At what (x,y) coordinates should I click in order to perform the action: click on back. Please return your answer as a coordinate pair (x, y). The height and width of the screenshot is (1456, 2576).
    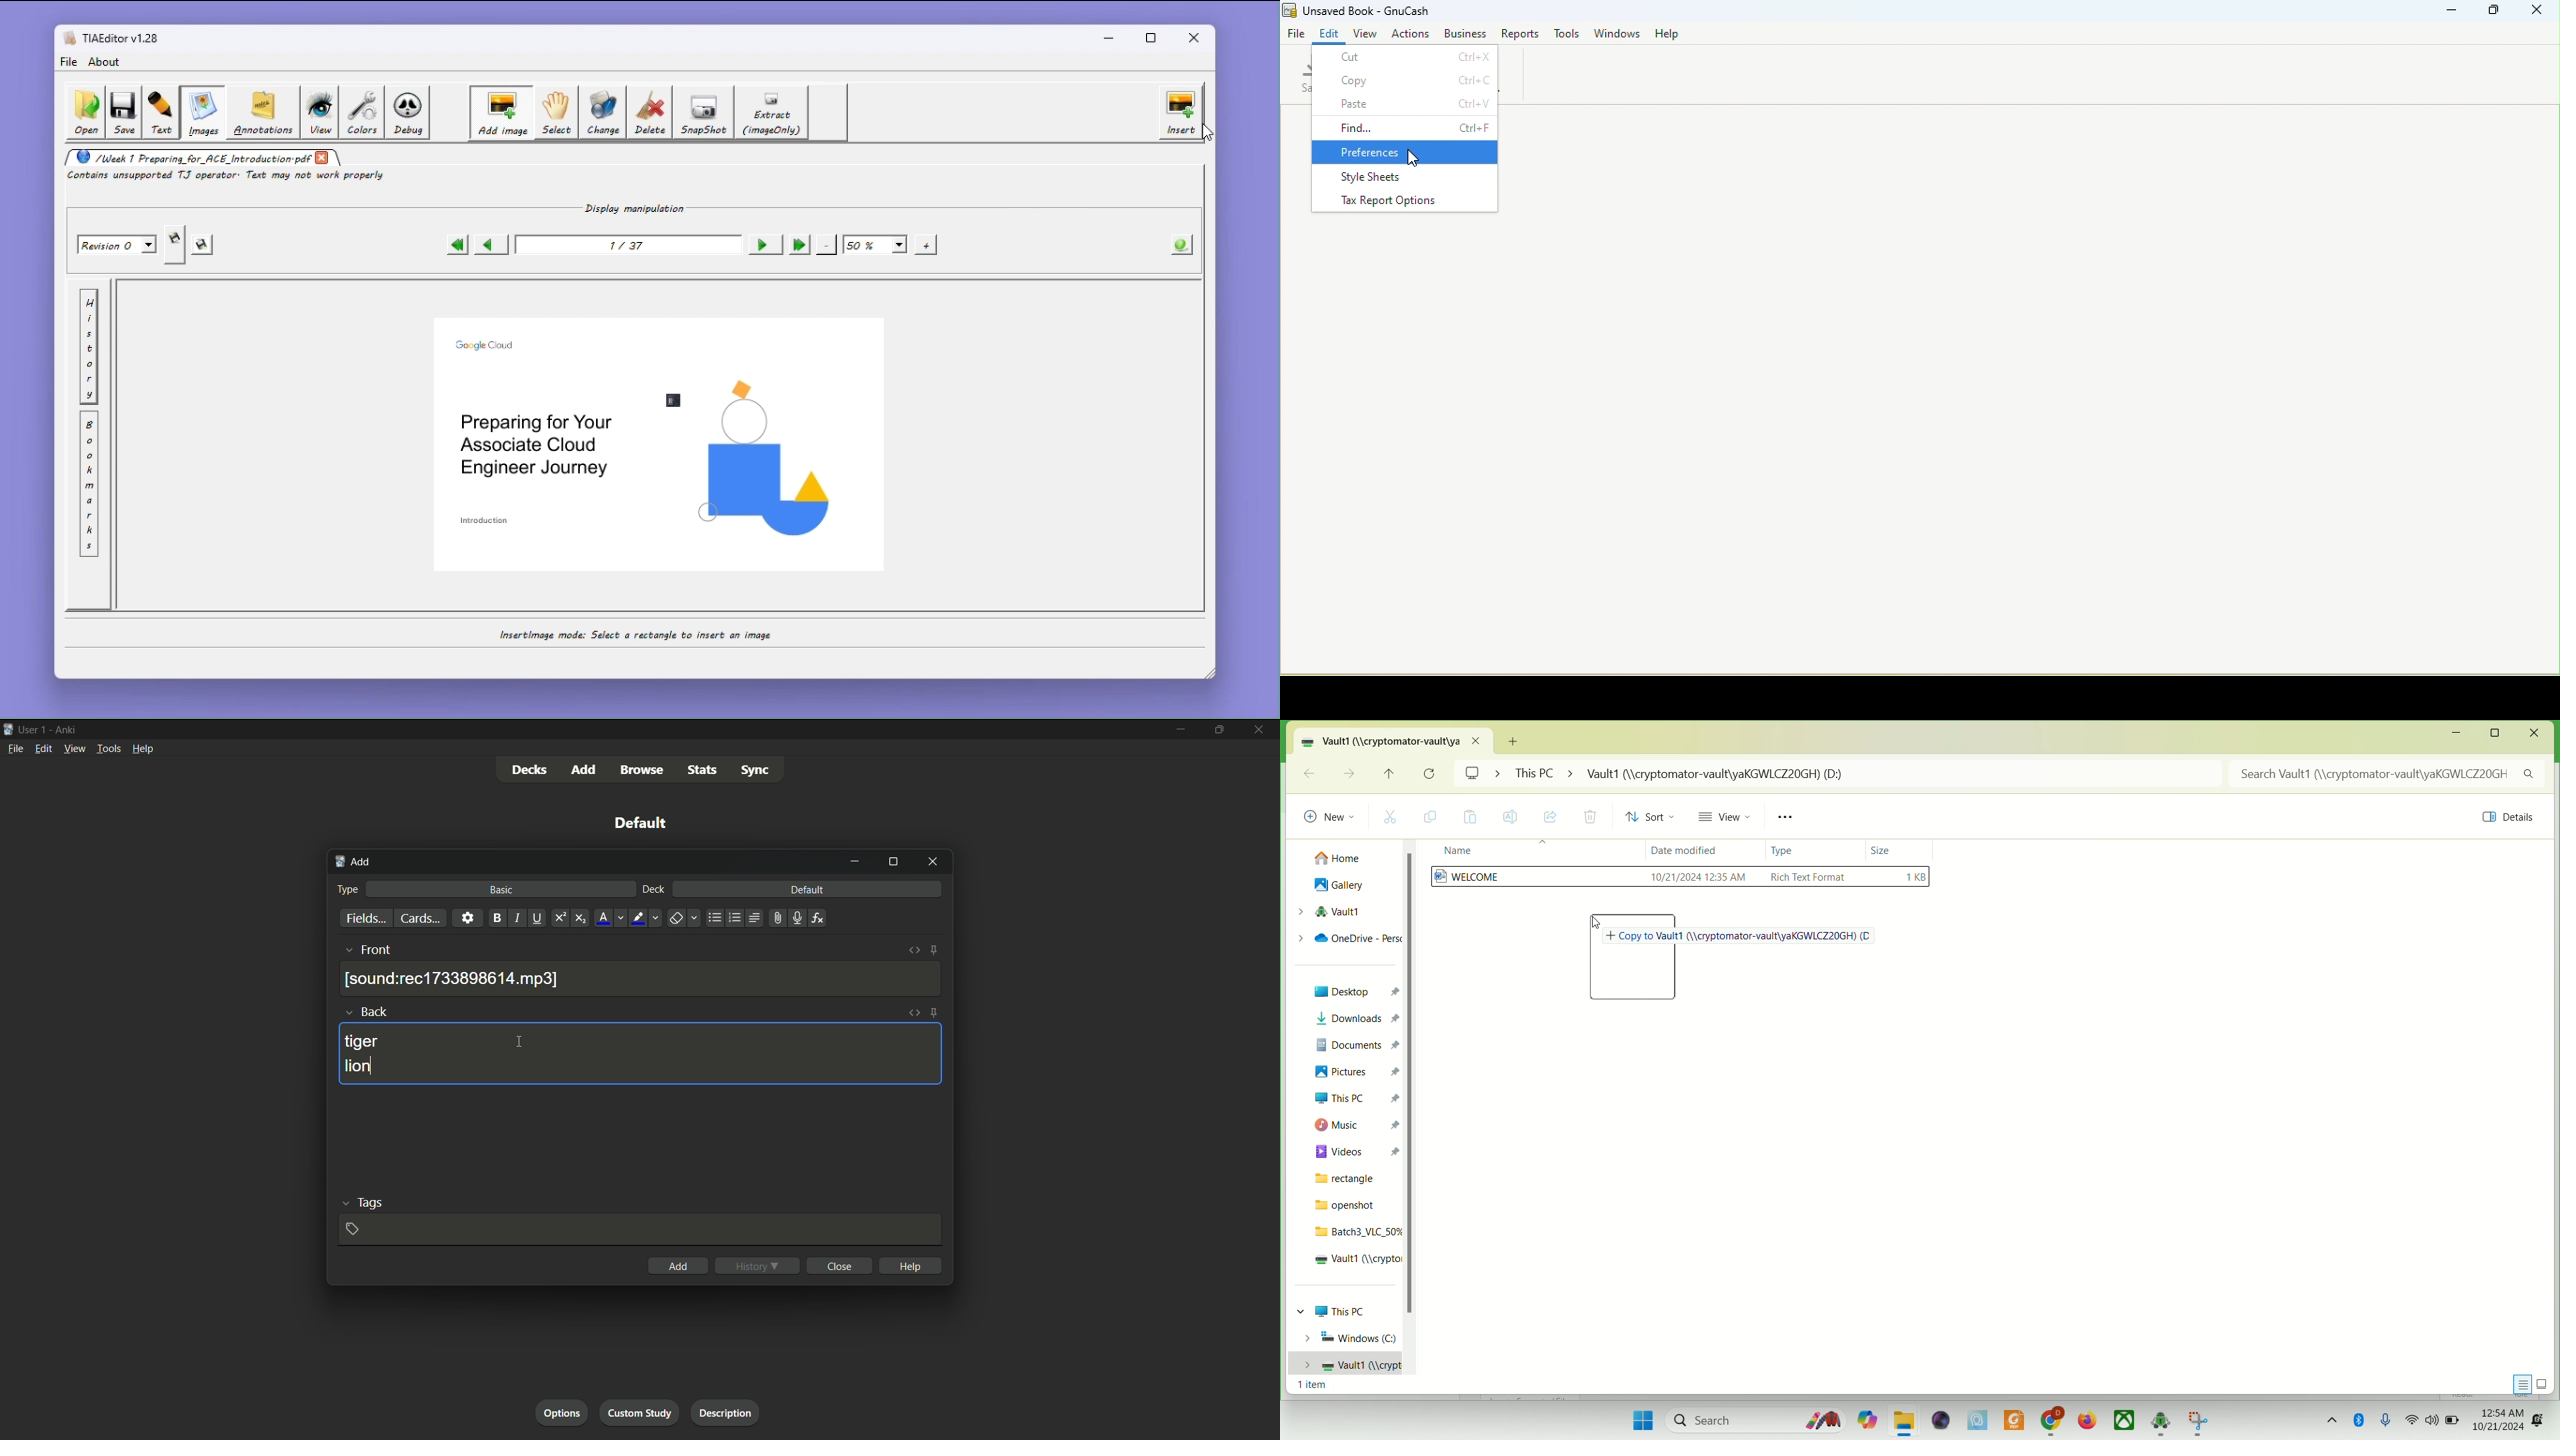
    Looking at the image, I should click on (377, 1011).